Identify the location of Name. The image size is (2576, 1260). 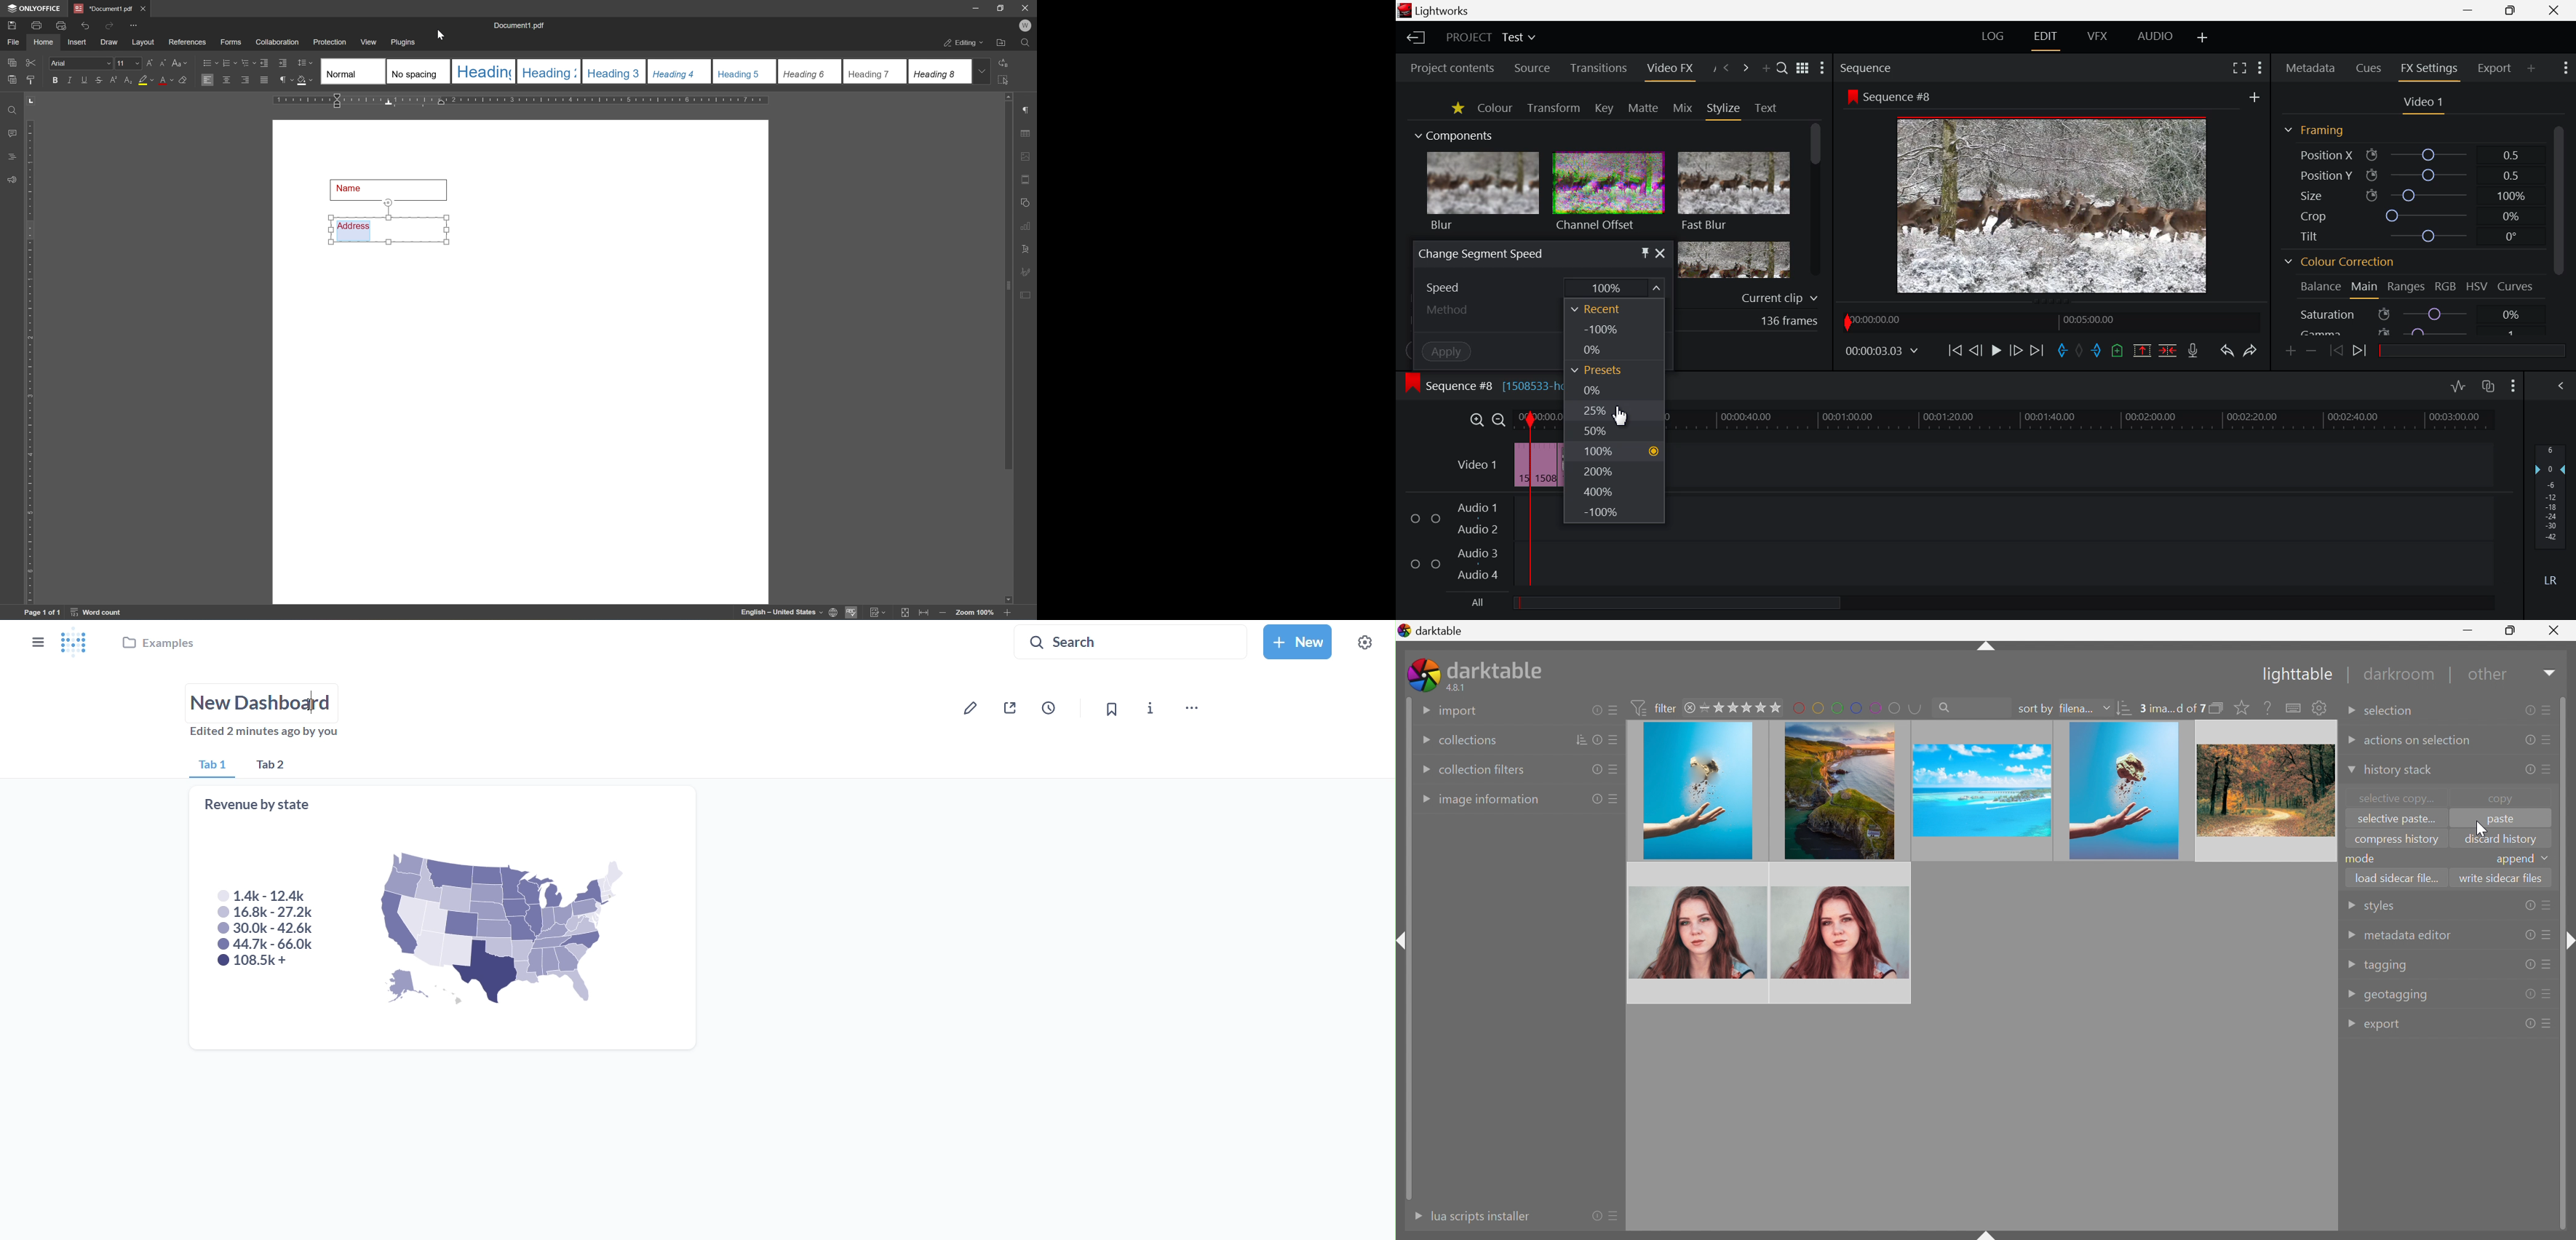
(391, 188).